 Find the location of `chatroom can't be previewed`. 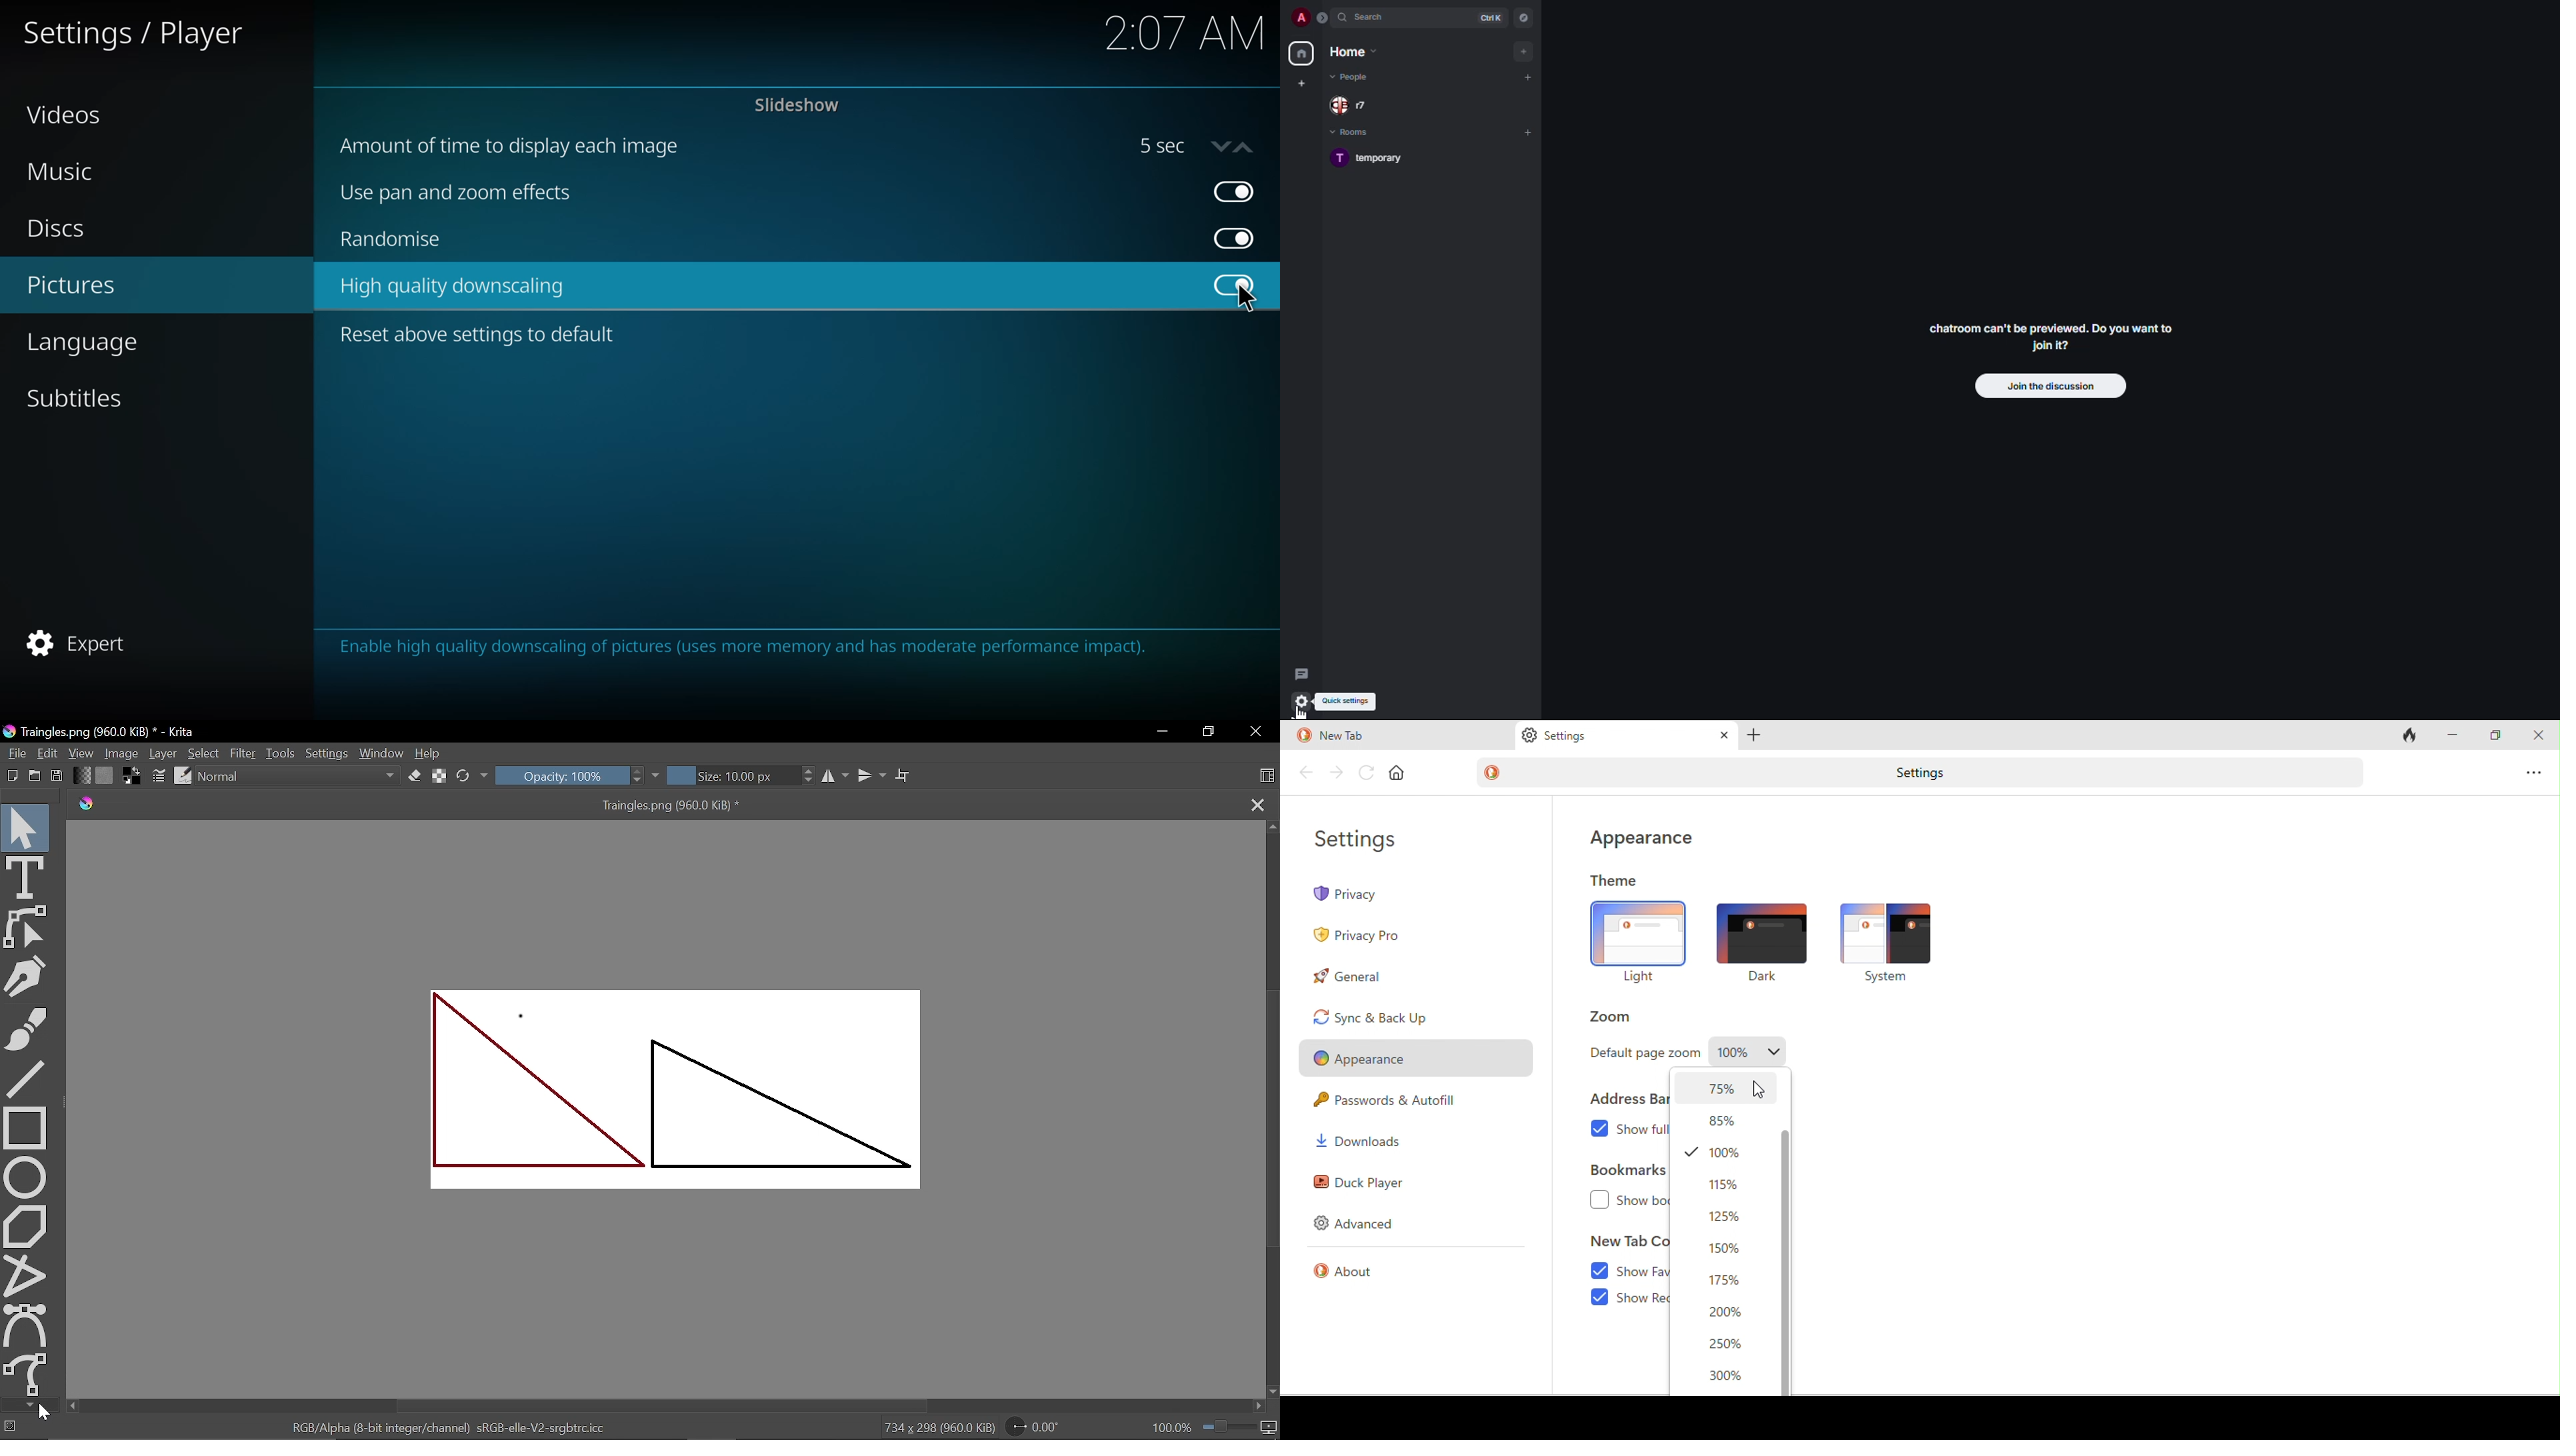

chatroom can't be previewed is located at coordinates (2050, 341).